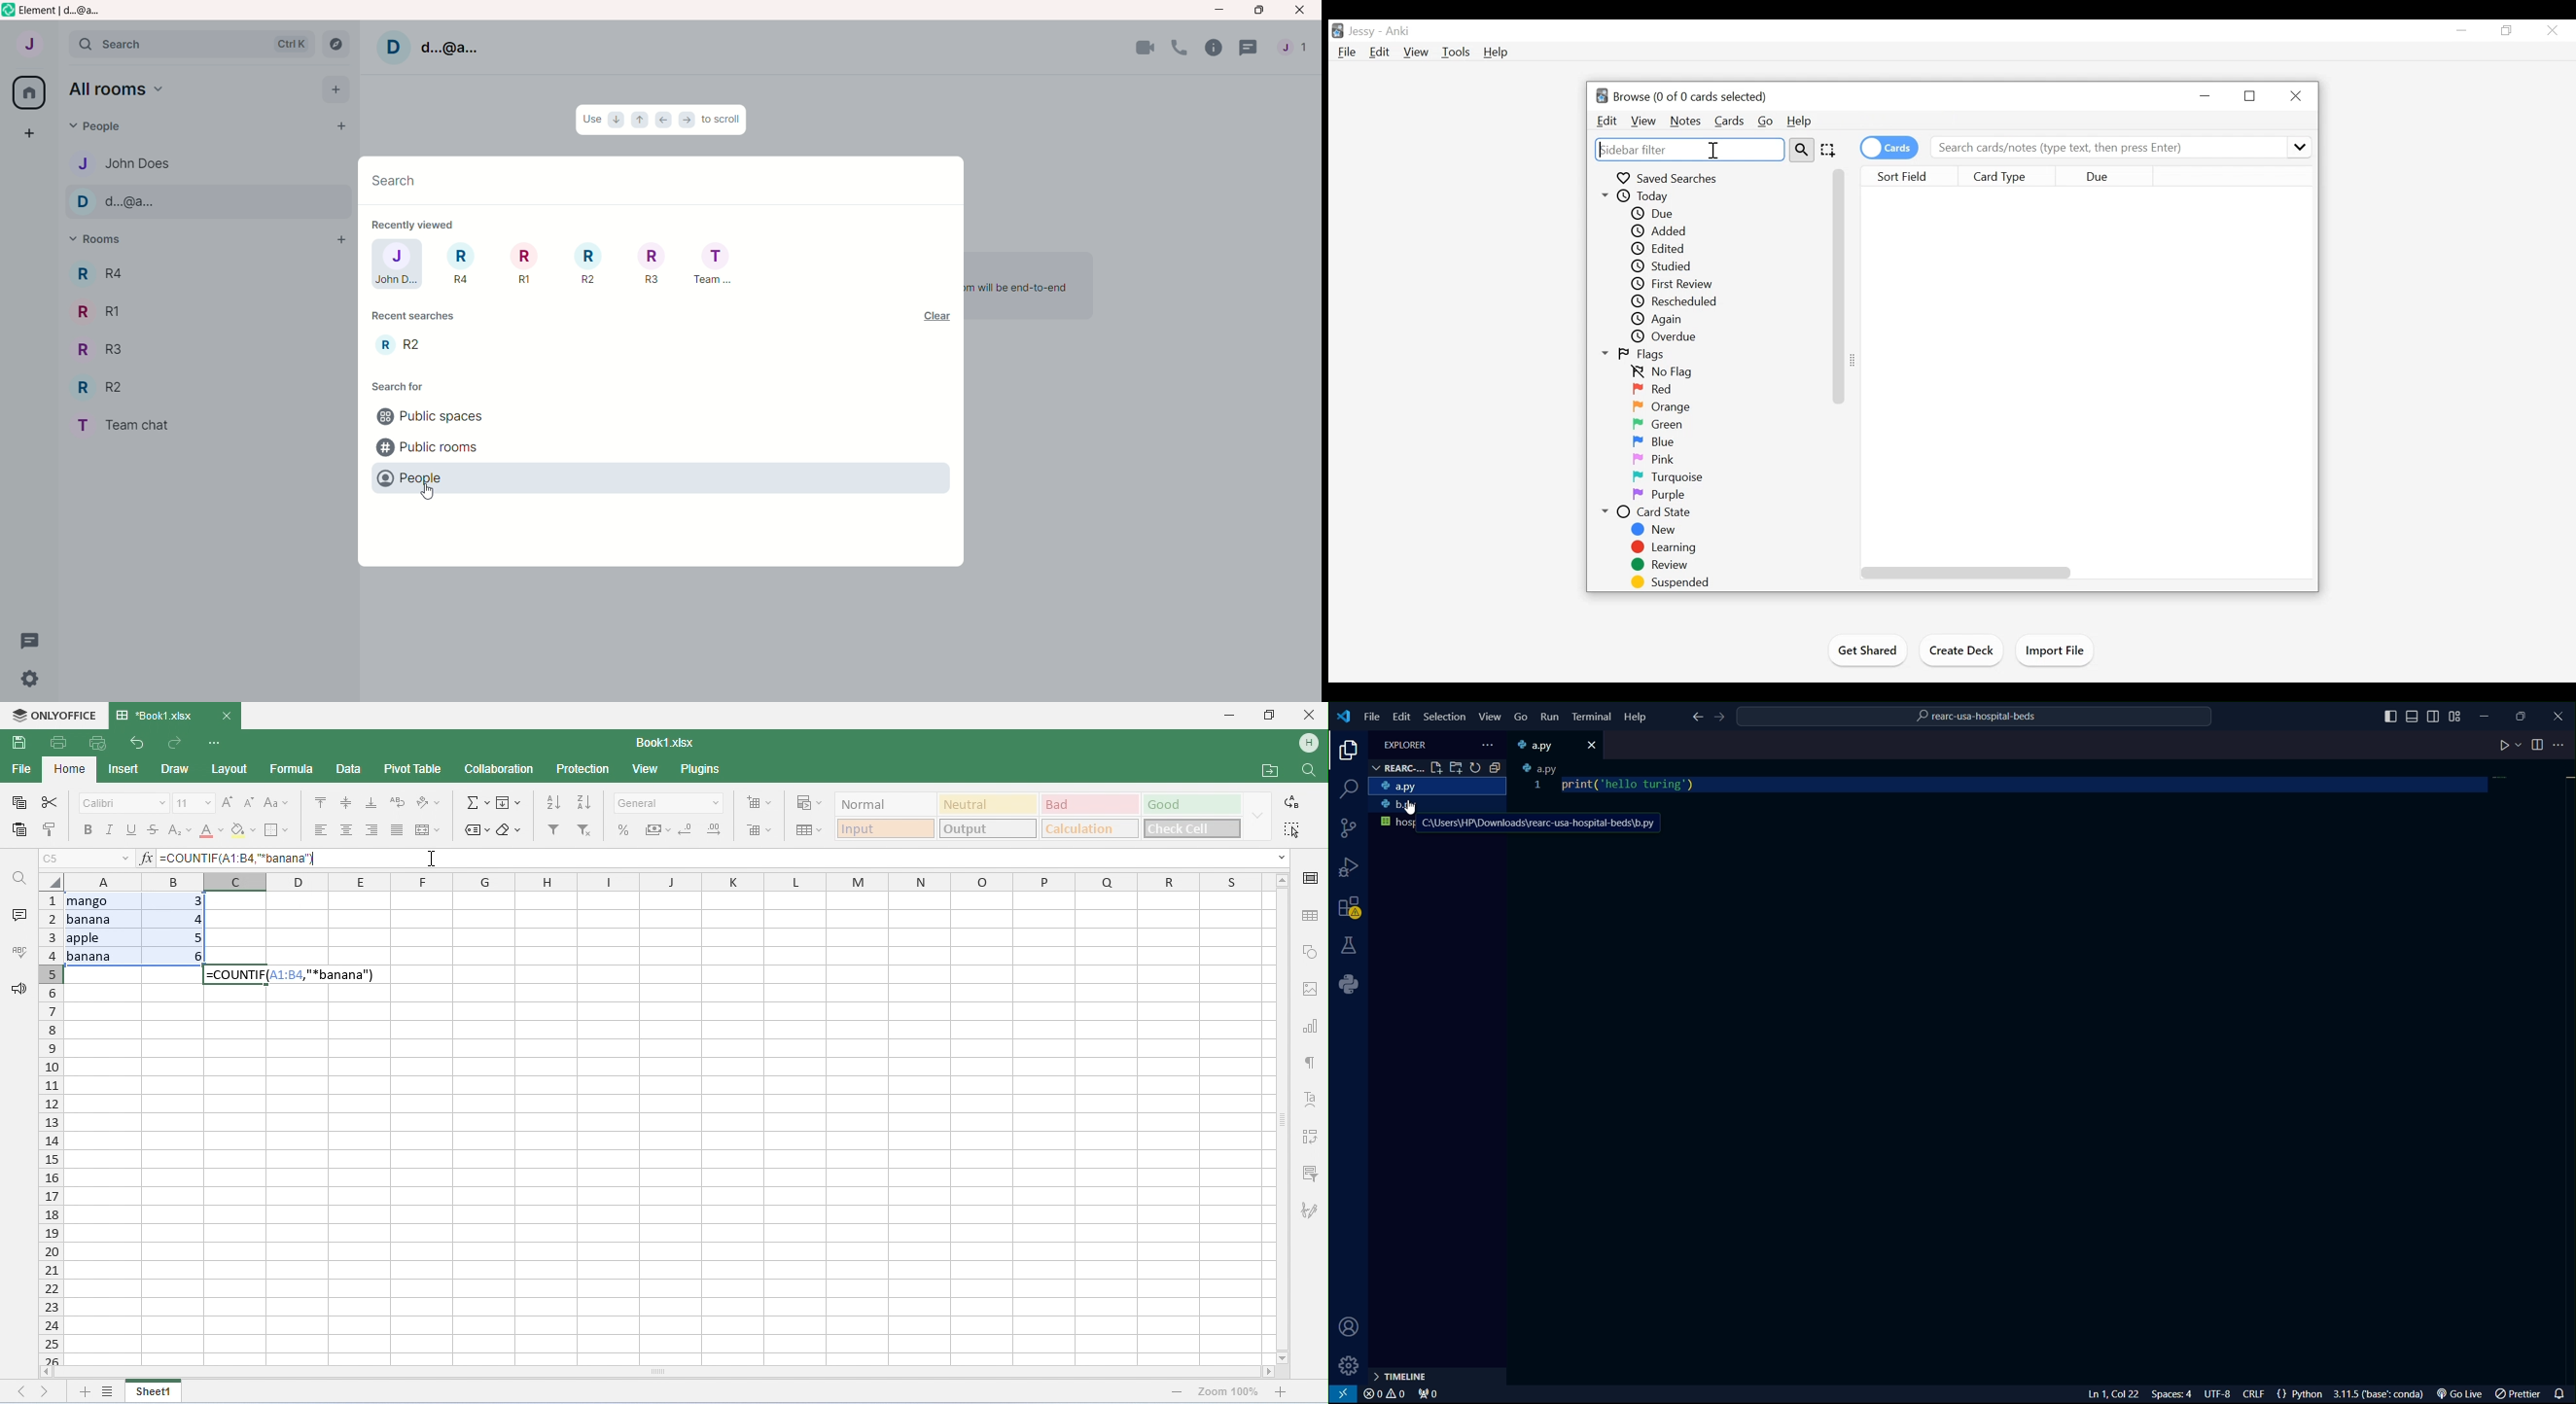 Image resolution: width=2576 pixels, height=1428 pixels. Describe the element at coordinates (1337, 31) in the screenshot. I see `Anki Desktop icon` at that location.